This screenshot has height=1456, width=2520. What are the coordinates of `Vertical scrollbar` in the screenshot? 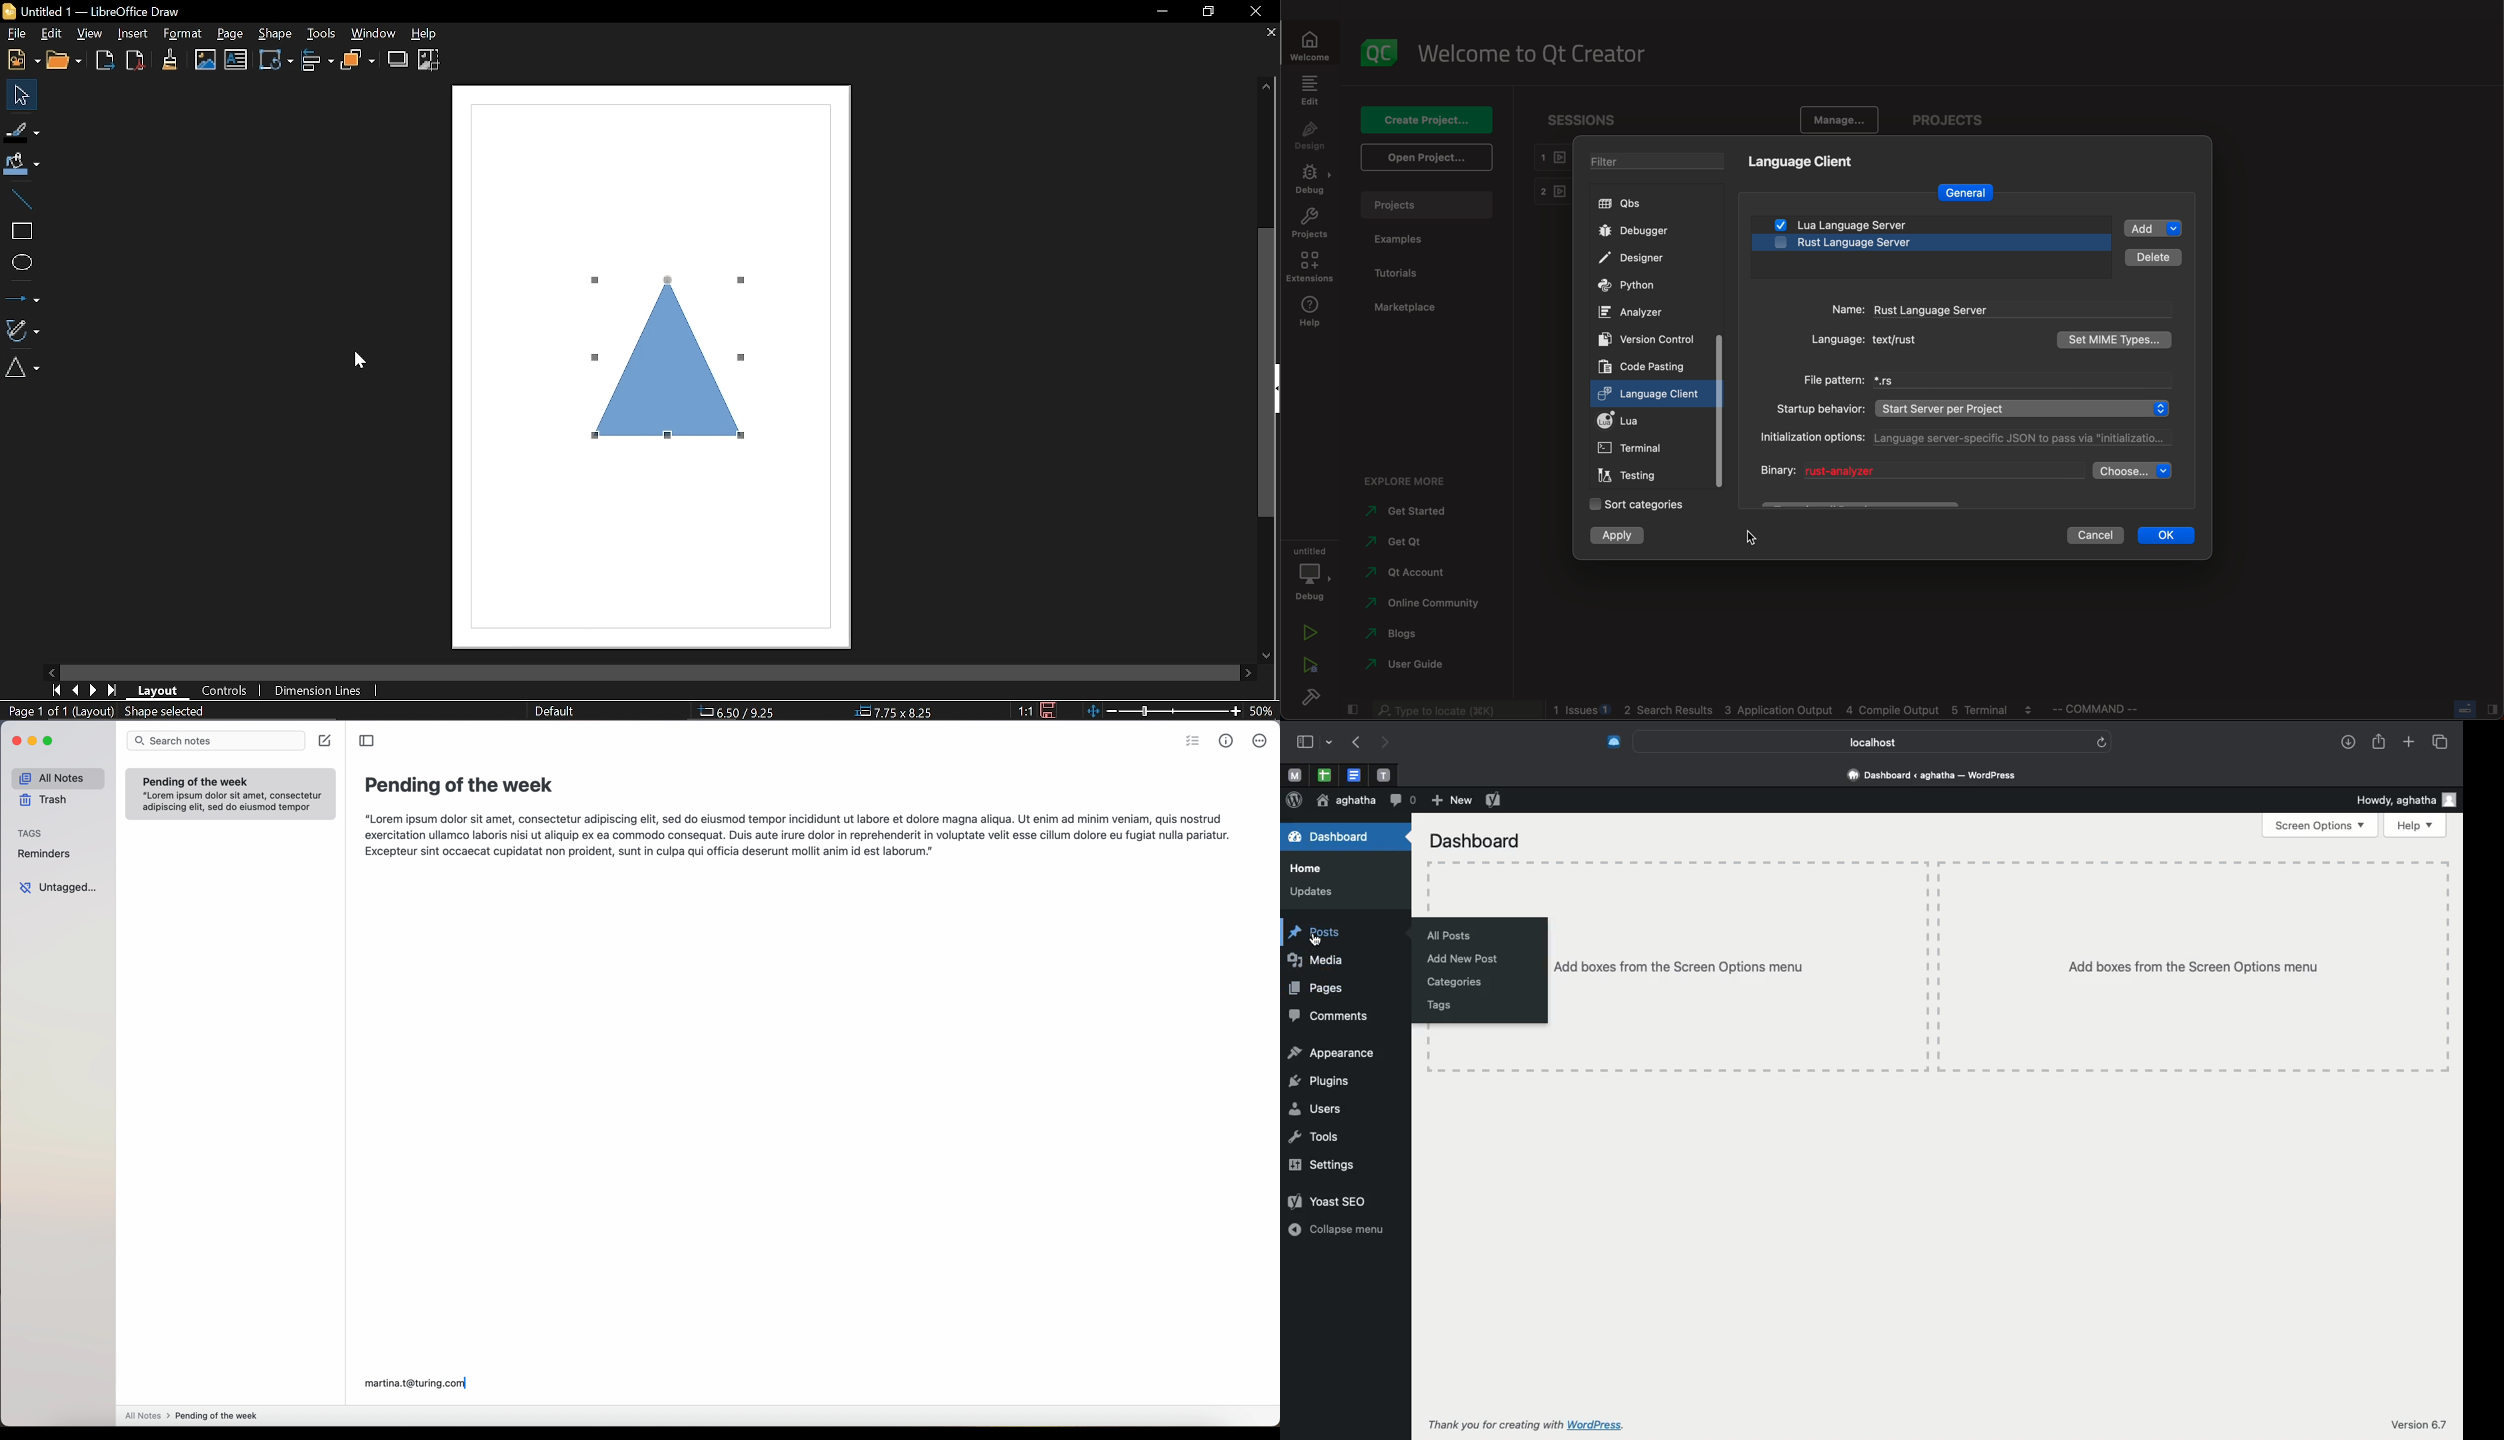 It's located at (1269, 373).